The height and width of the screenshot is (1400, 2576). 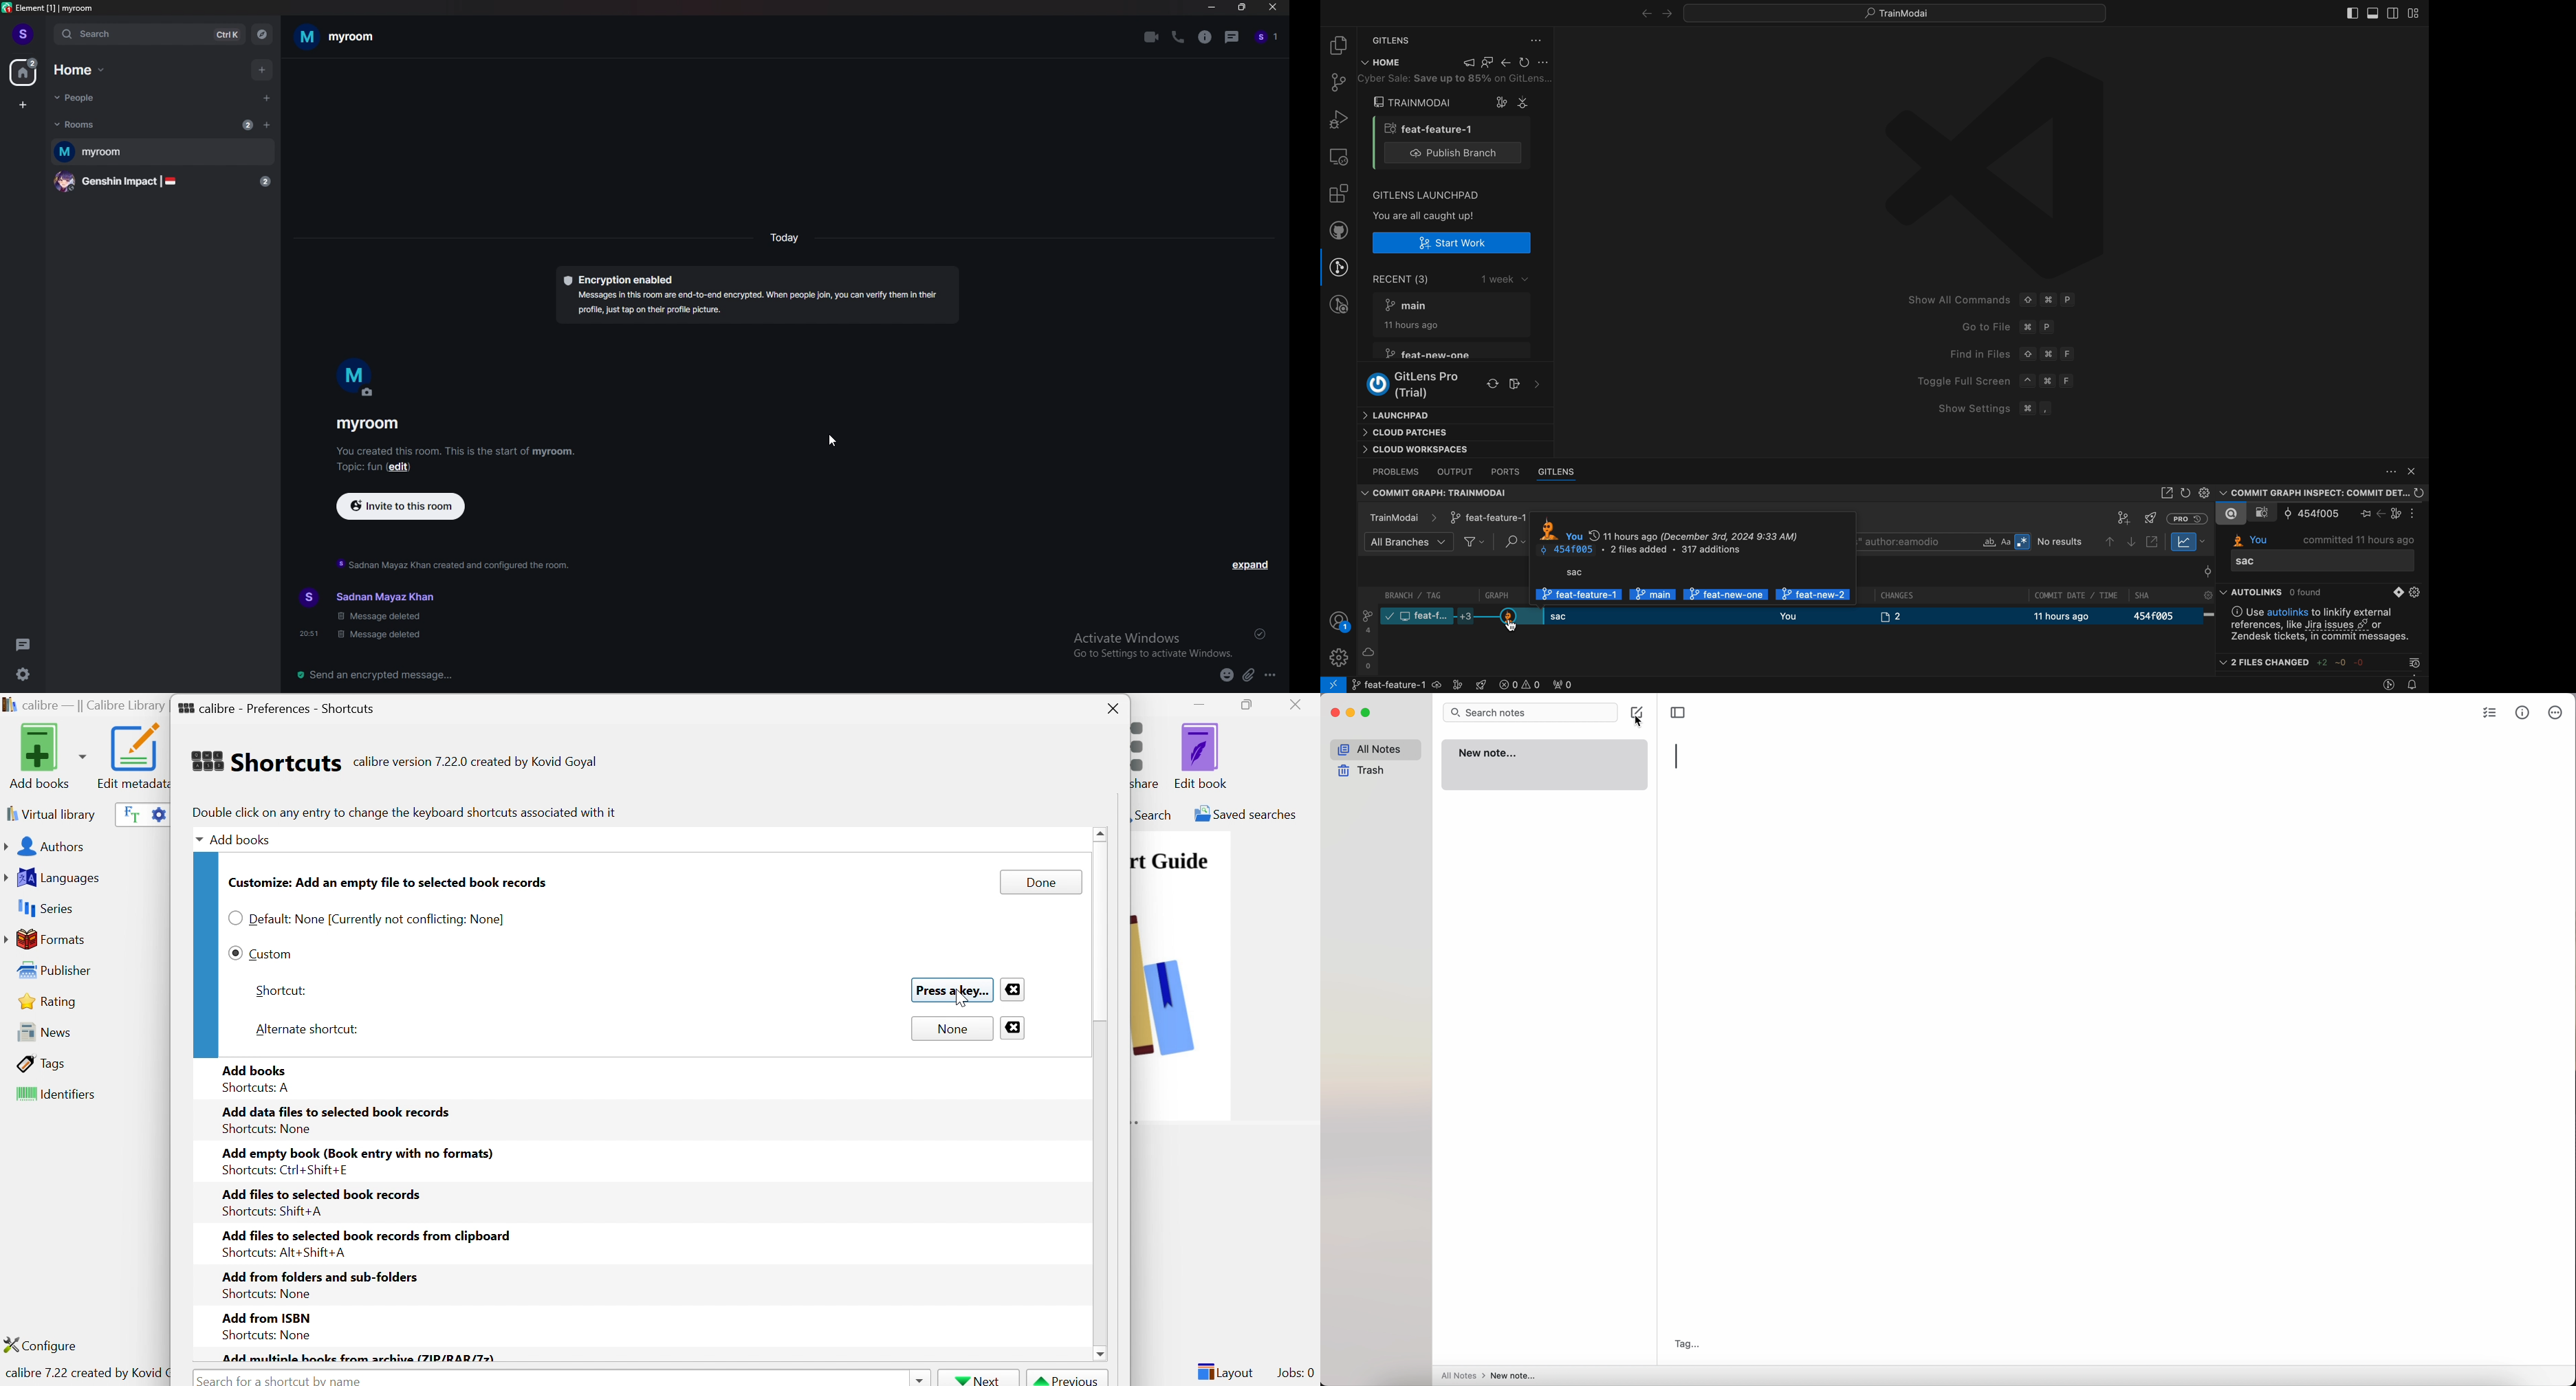 I want to click on Recent, so click(x=1462, y=278).